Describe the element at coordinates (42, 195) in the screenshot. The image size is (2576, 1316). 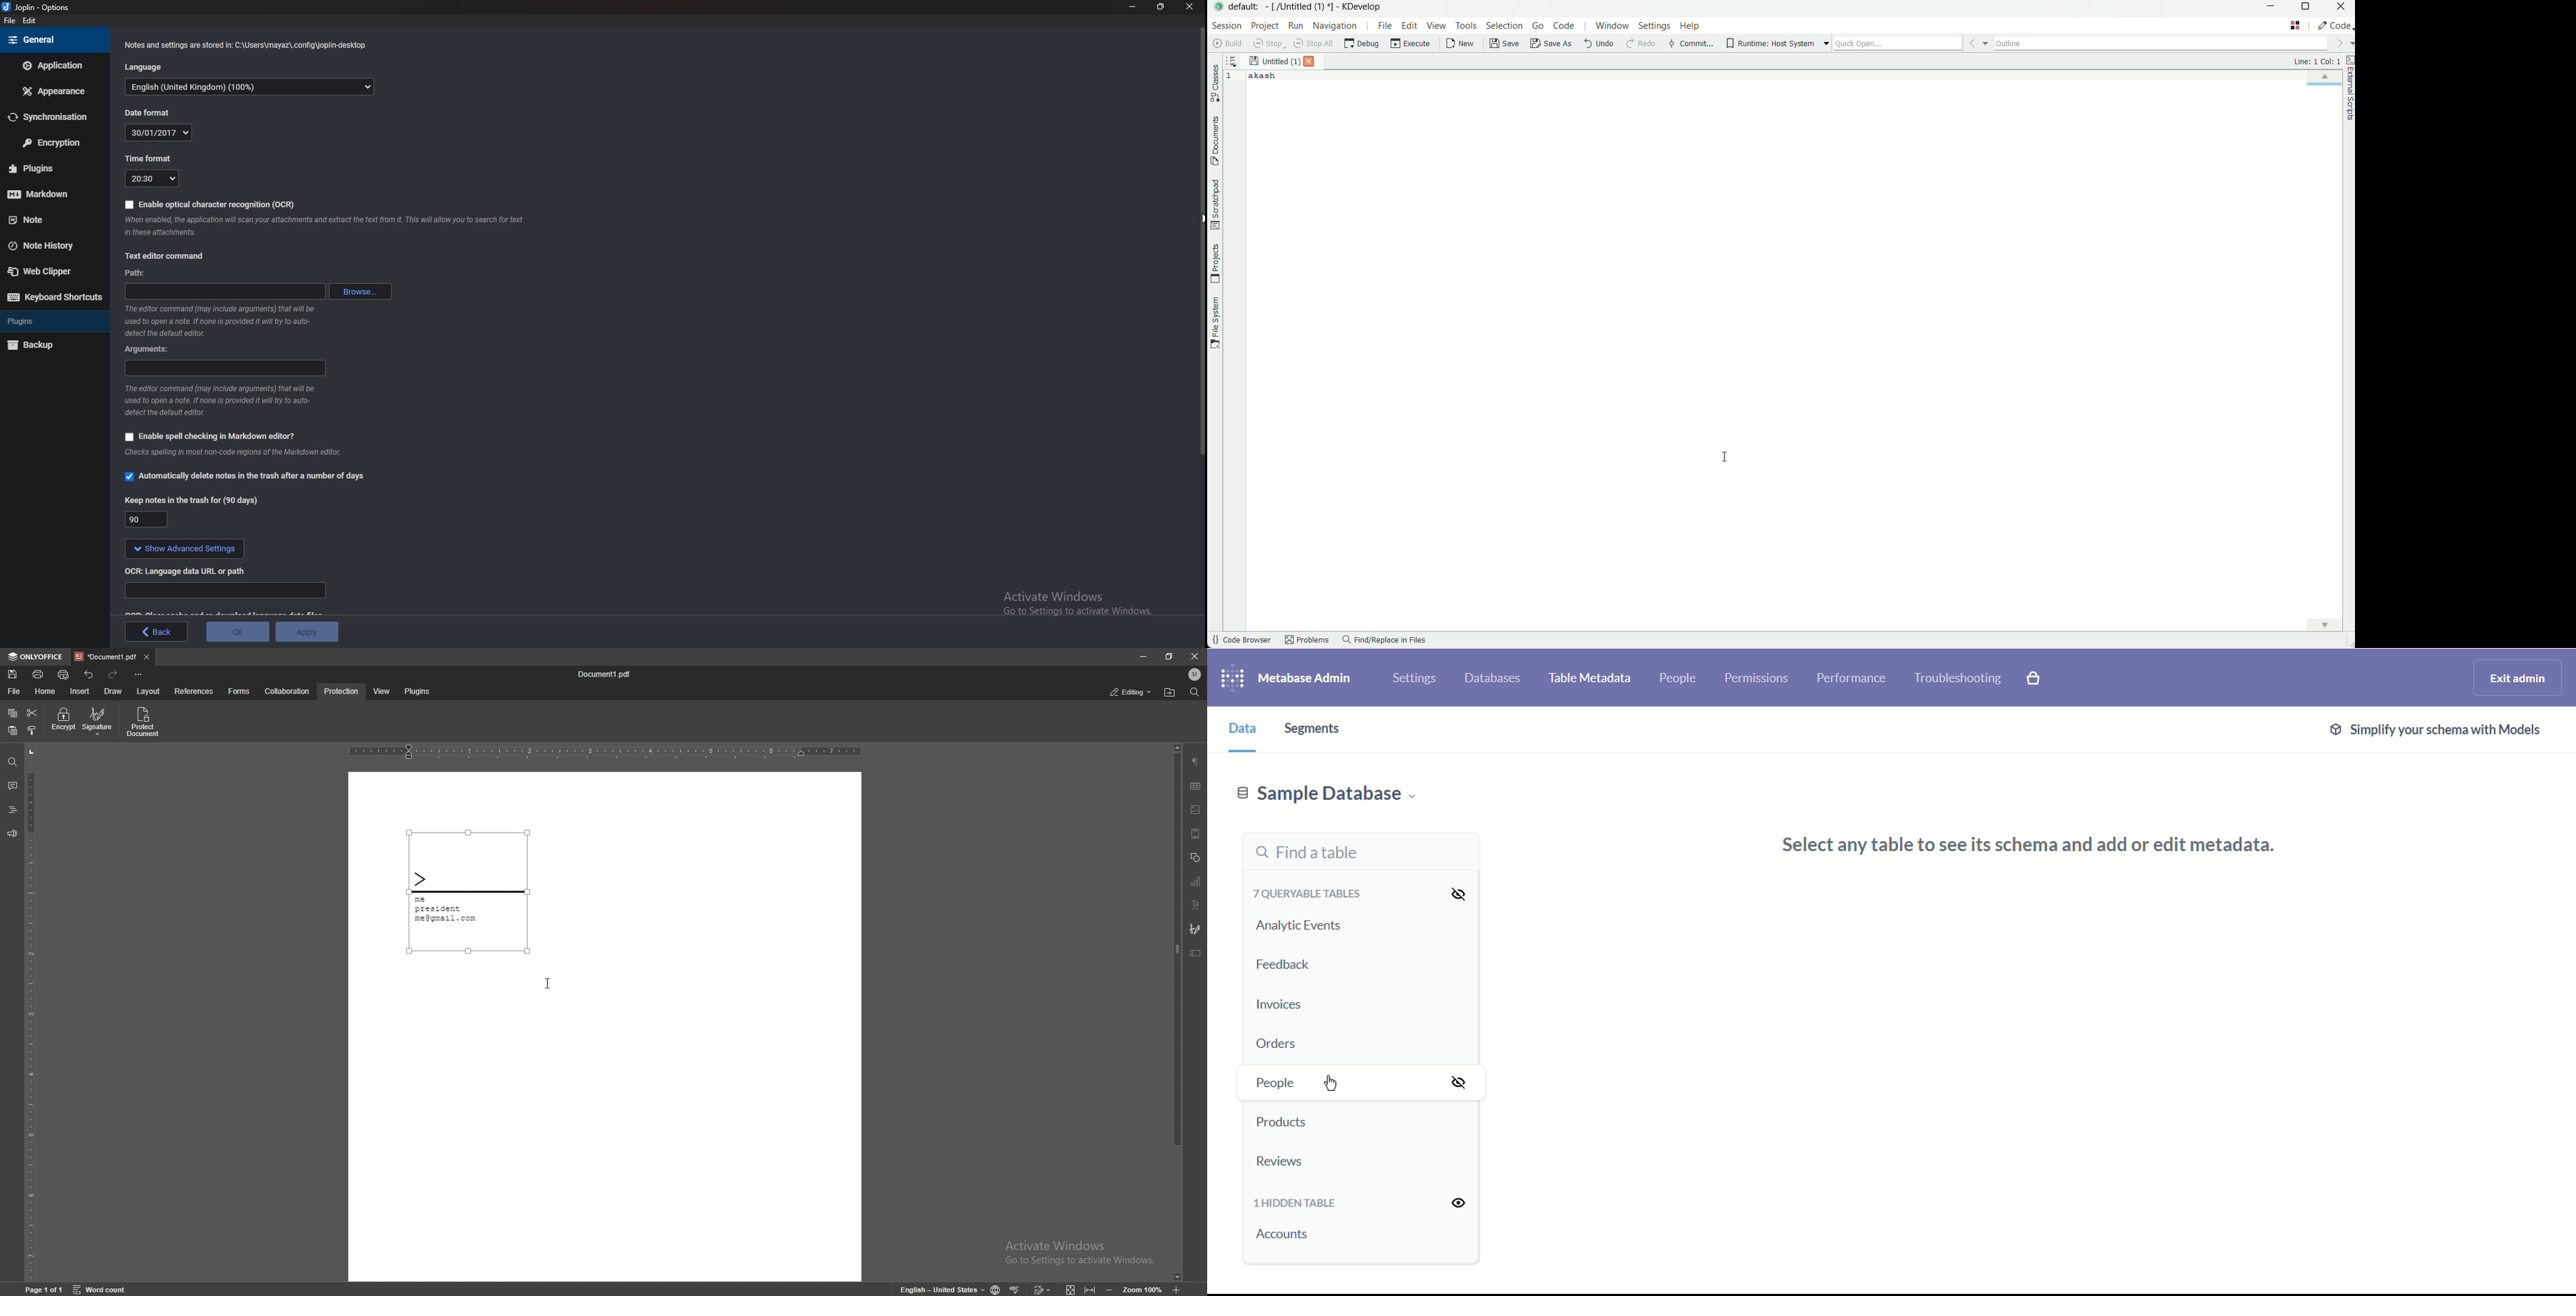
I see `mark down` at that location.